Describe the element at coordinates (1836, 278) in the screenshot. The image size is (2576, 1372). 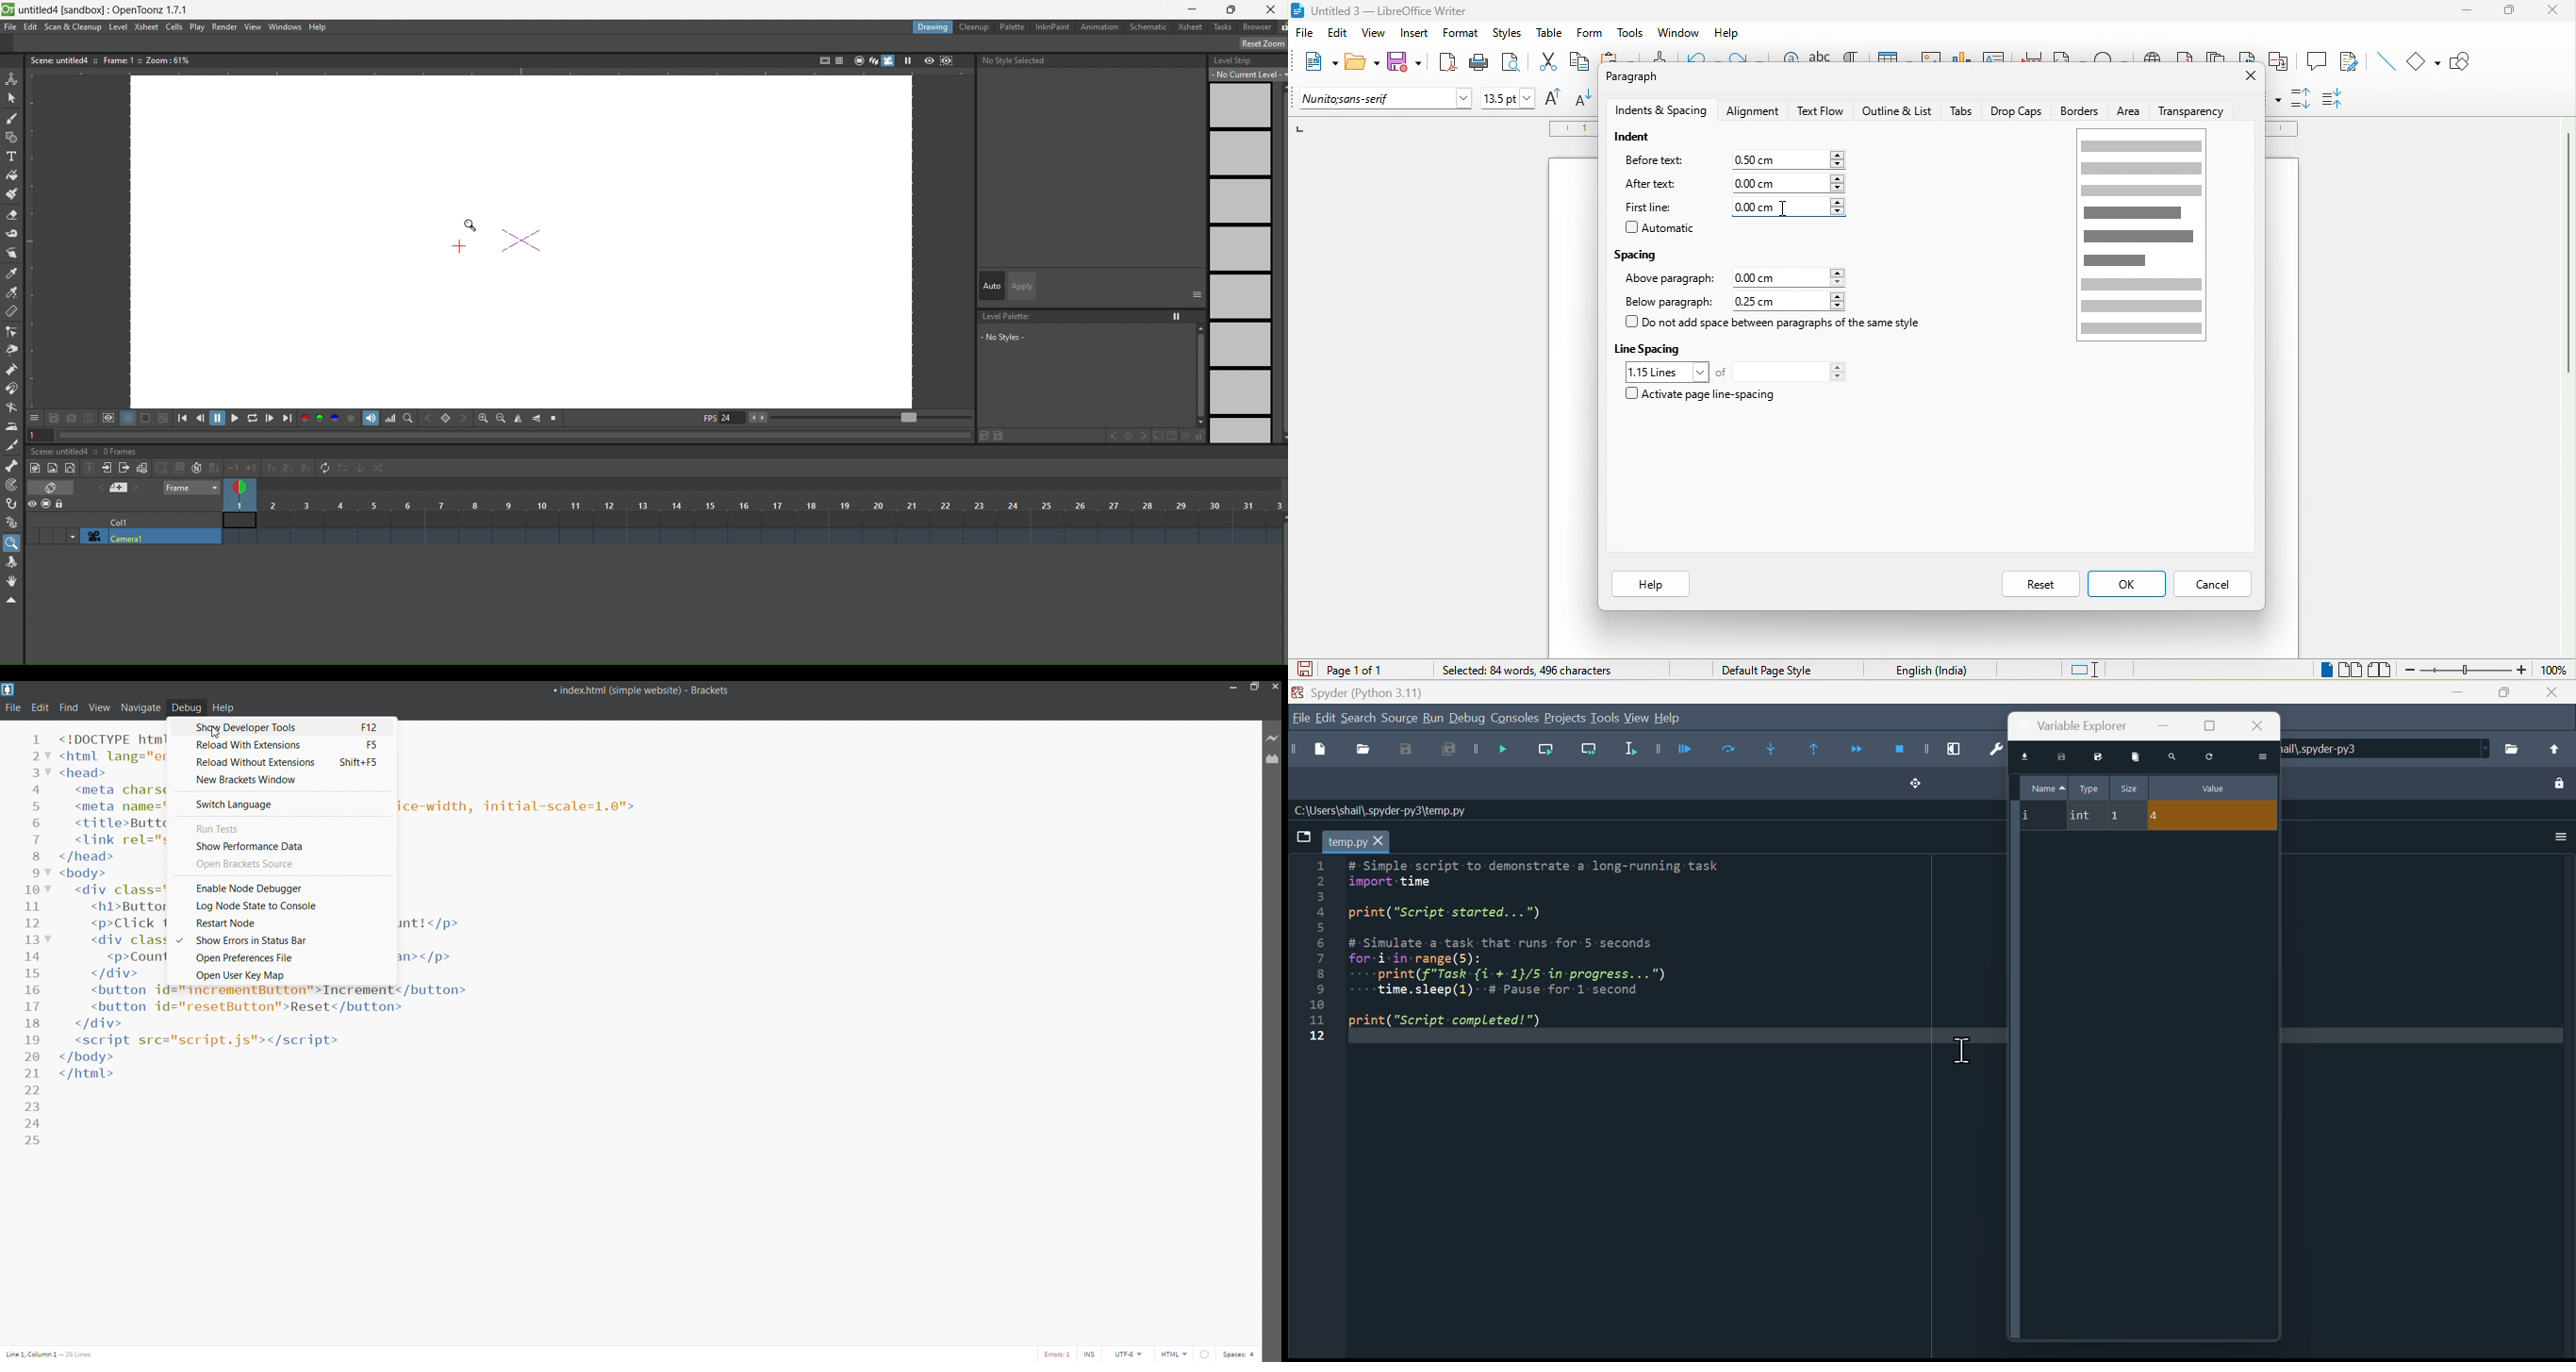
I see `increase or decrease` at that location.